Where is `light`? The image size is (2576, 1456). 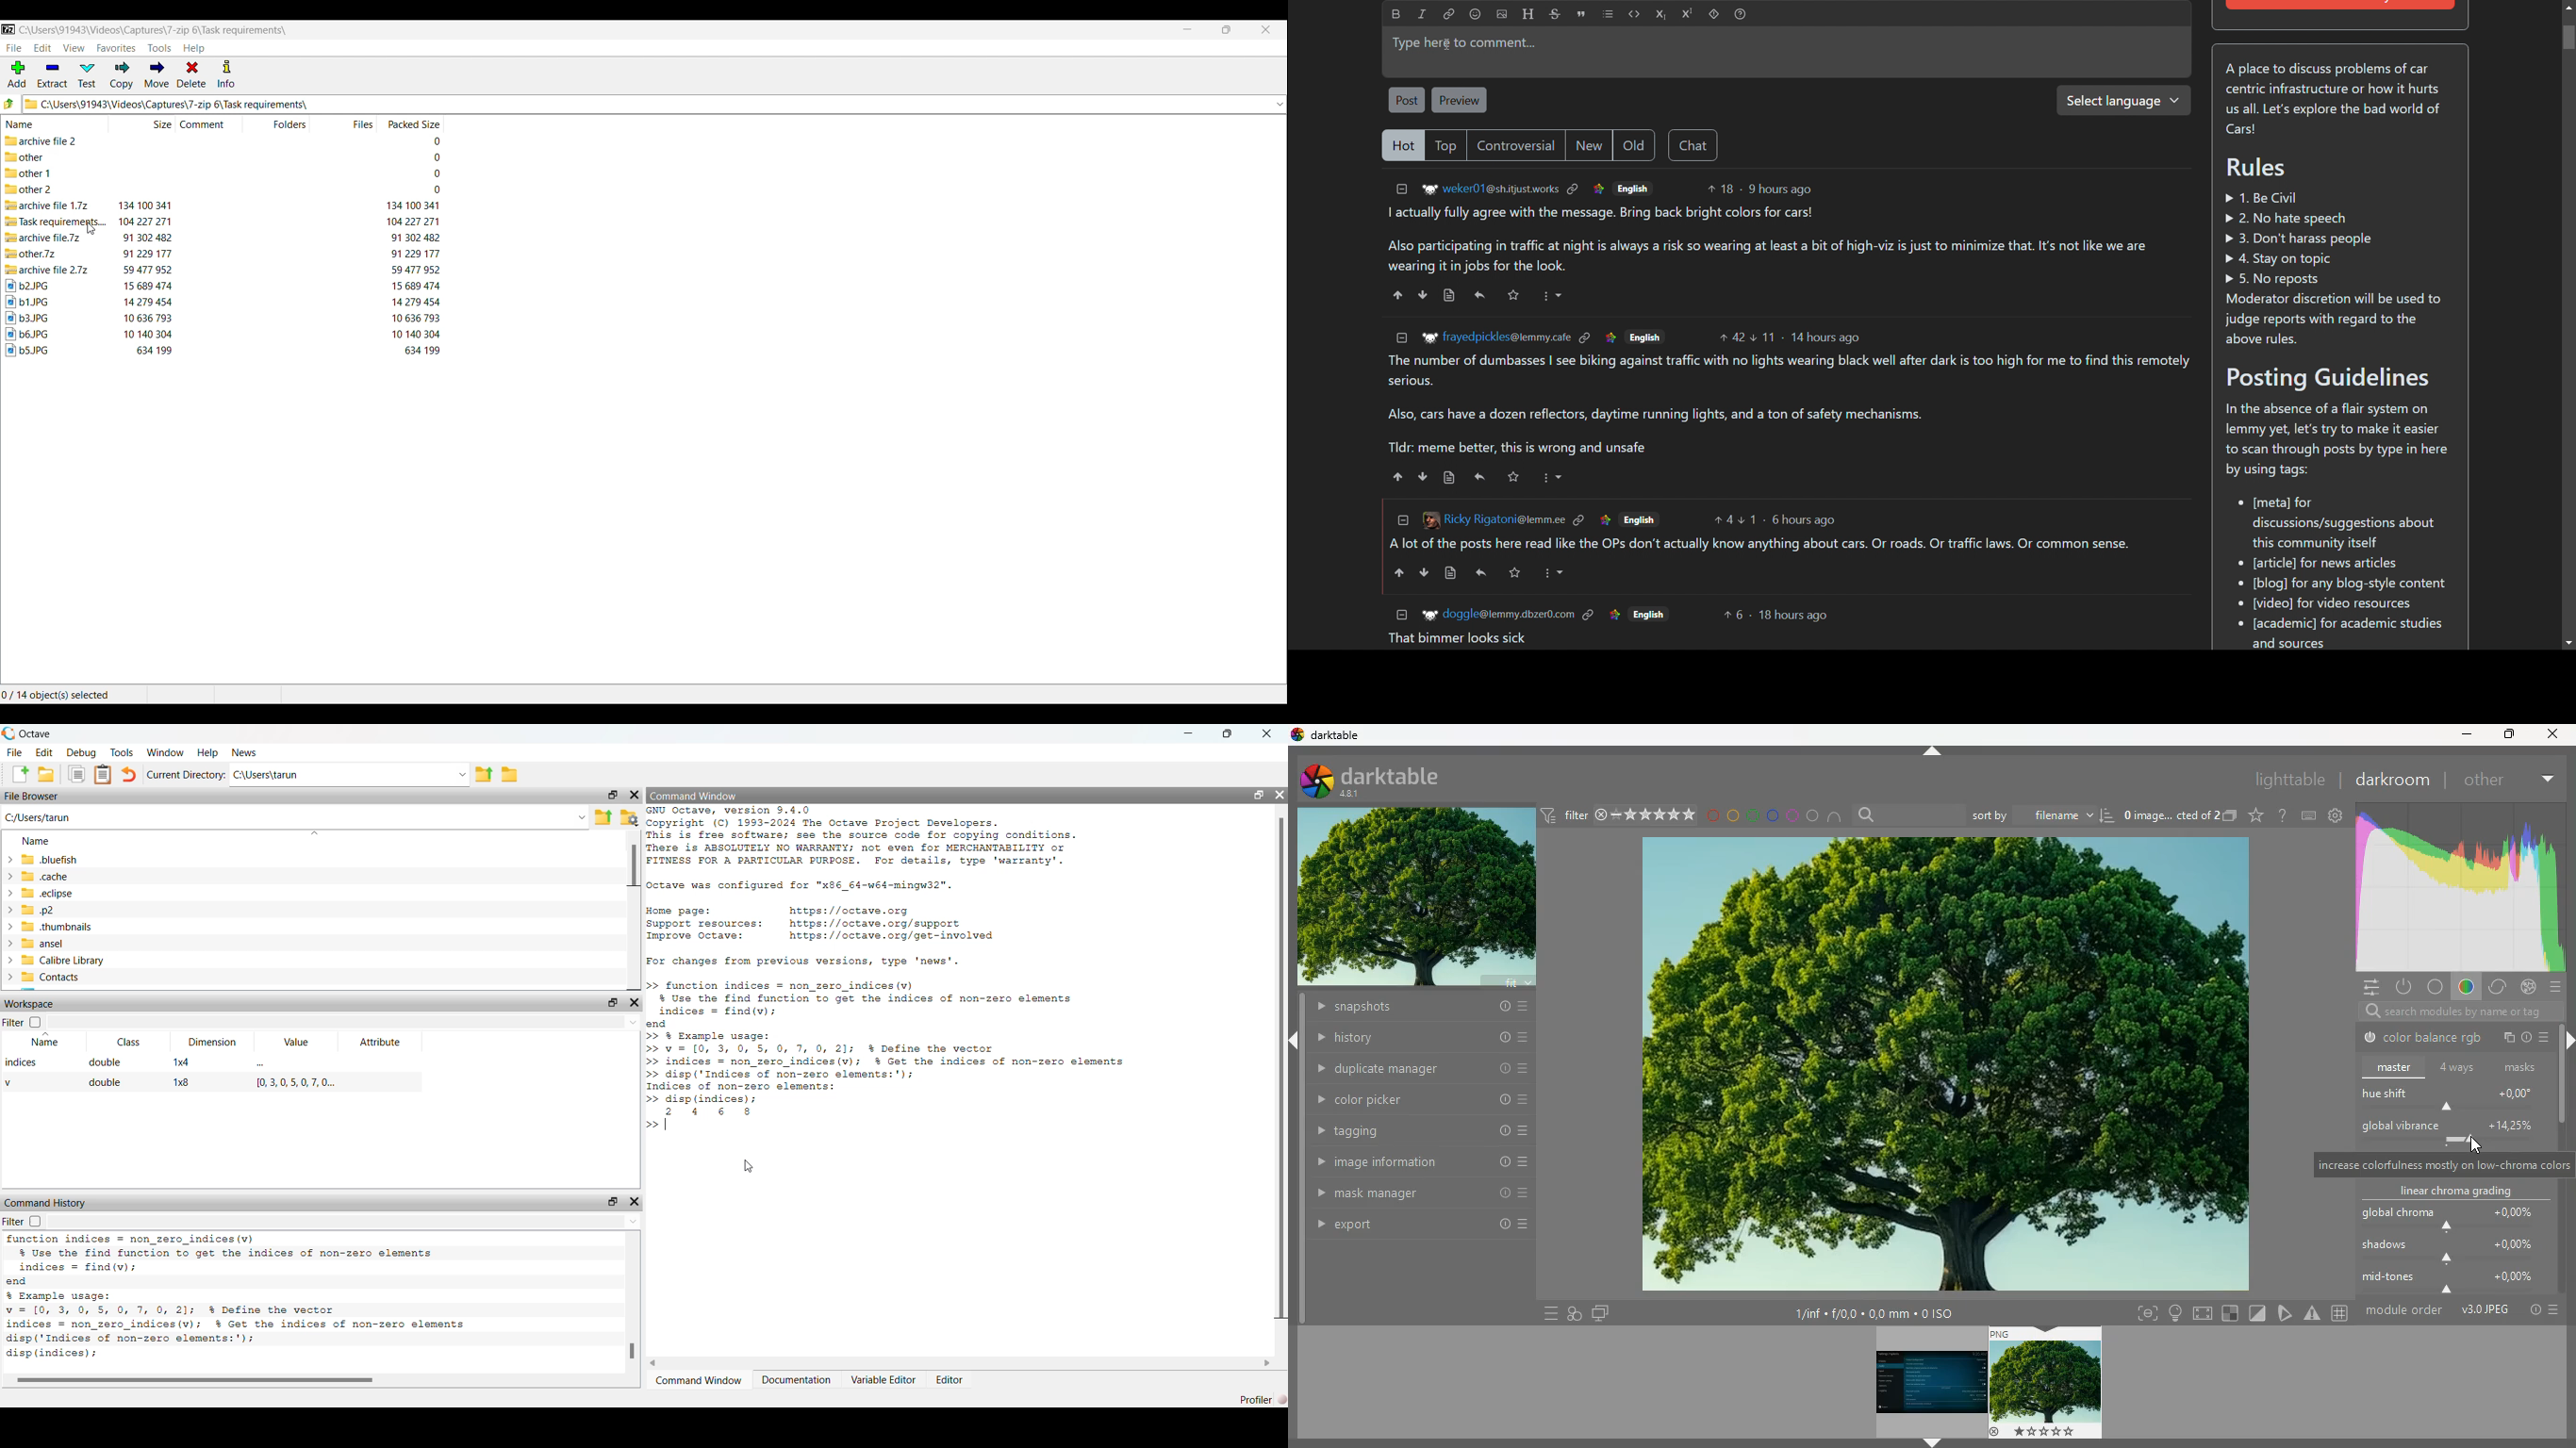 light is located at coordinates (2175, 1313).